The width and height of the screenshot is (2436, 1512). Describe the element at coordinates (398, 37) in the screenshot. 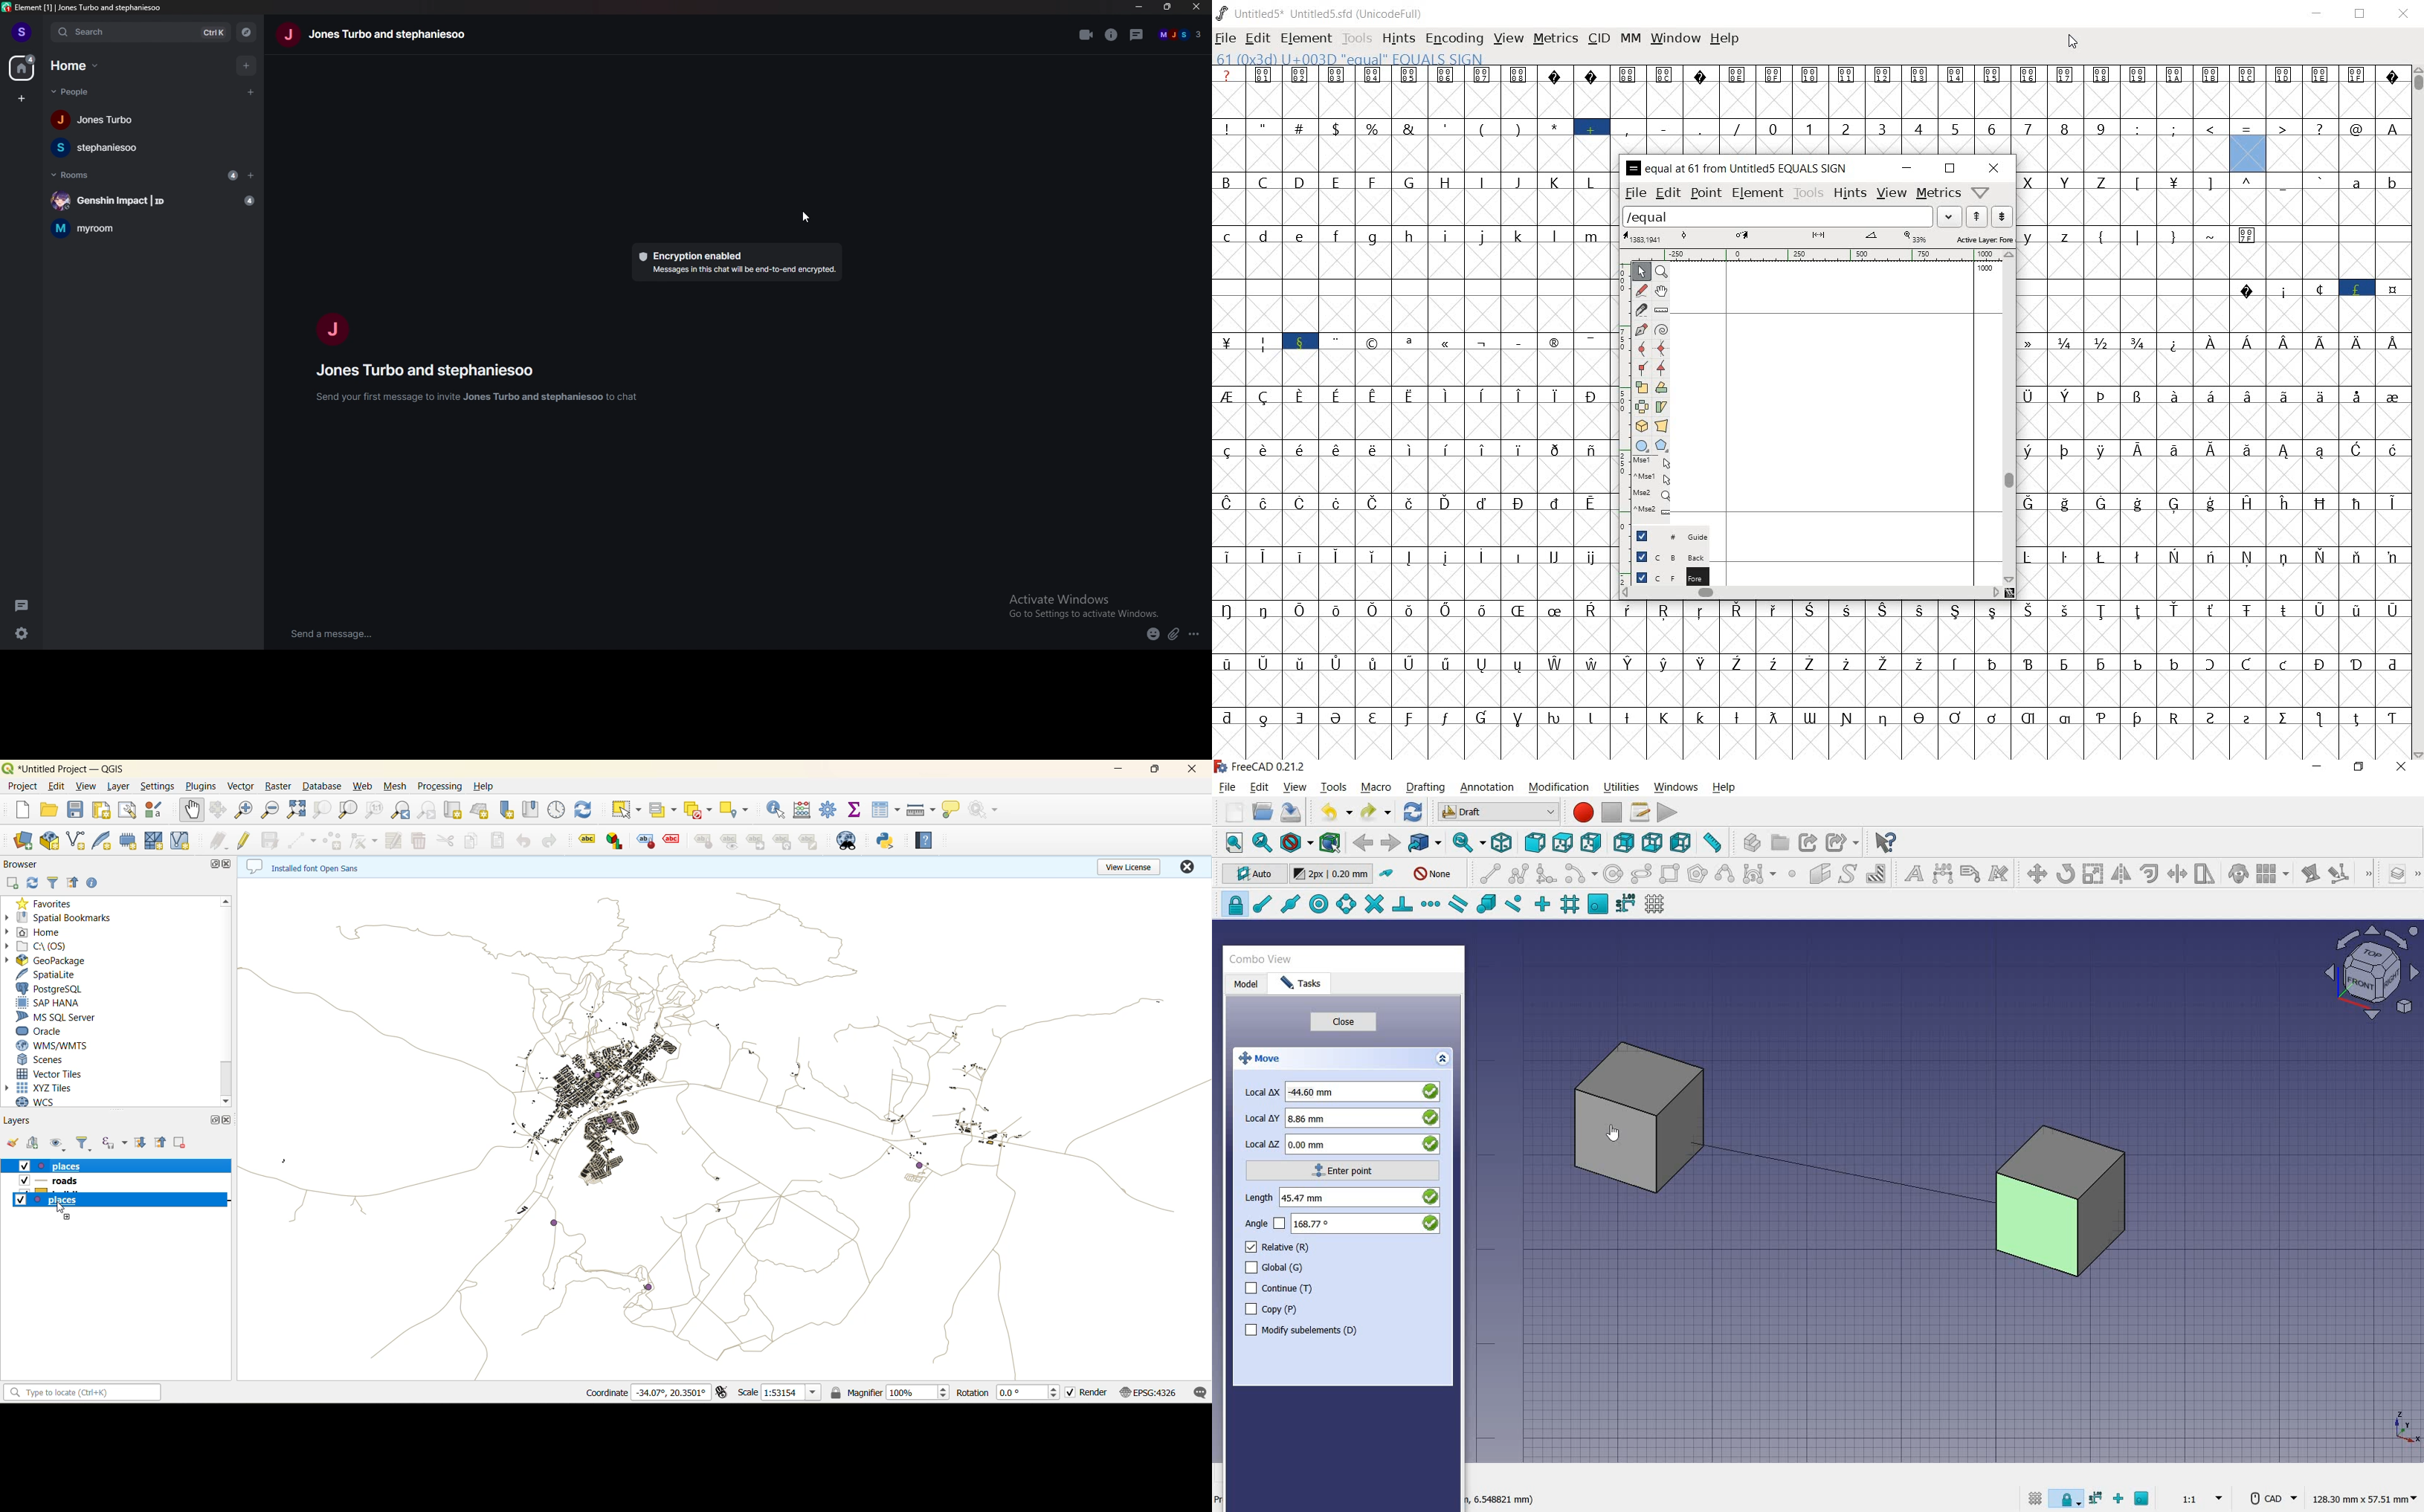

I see `jones turbo and stephaniesoo` at that location.